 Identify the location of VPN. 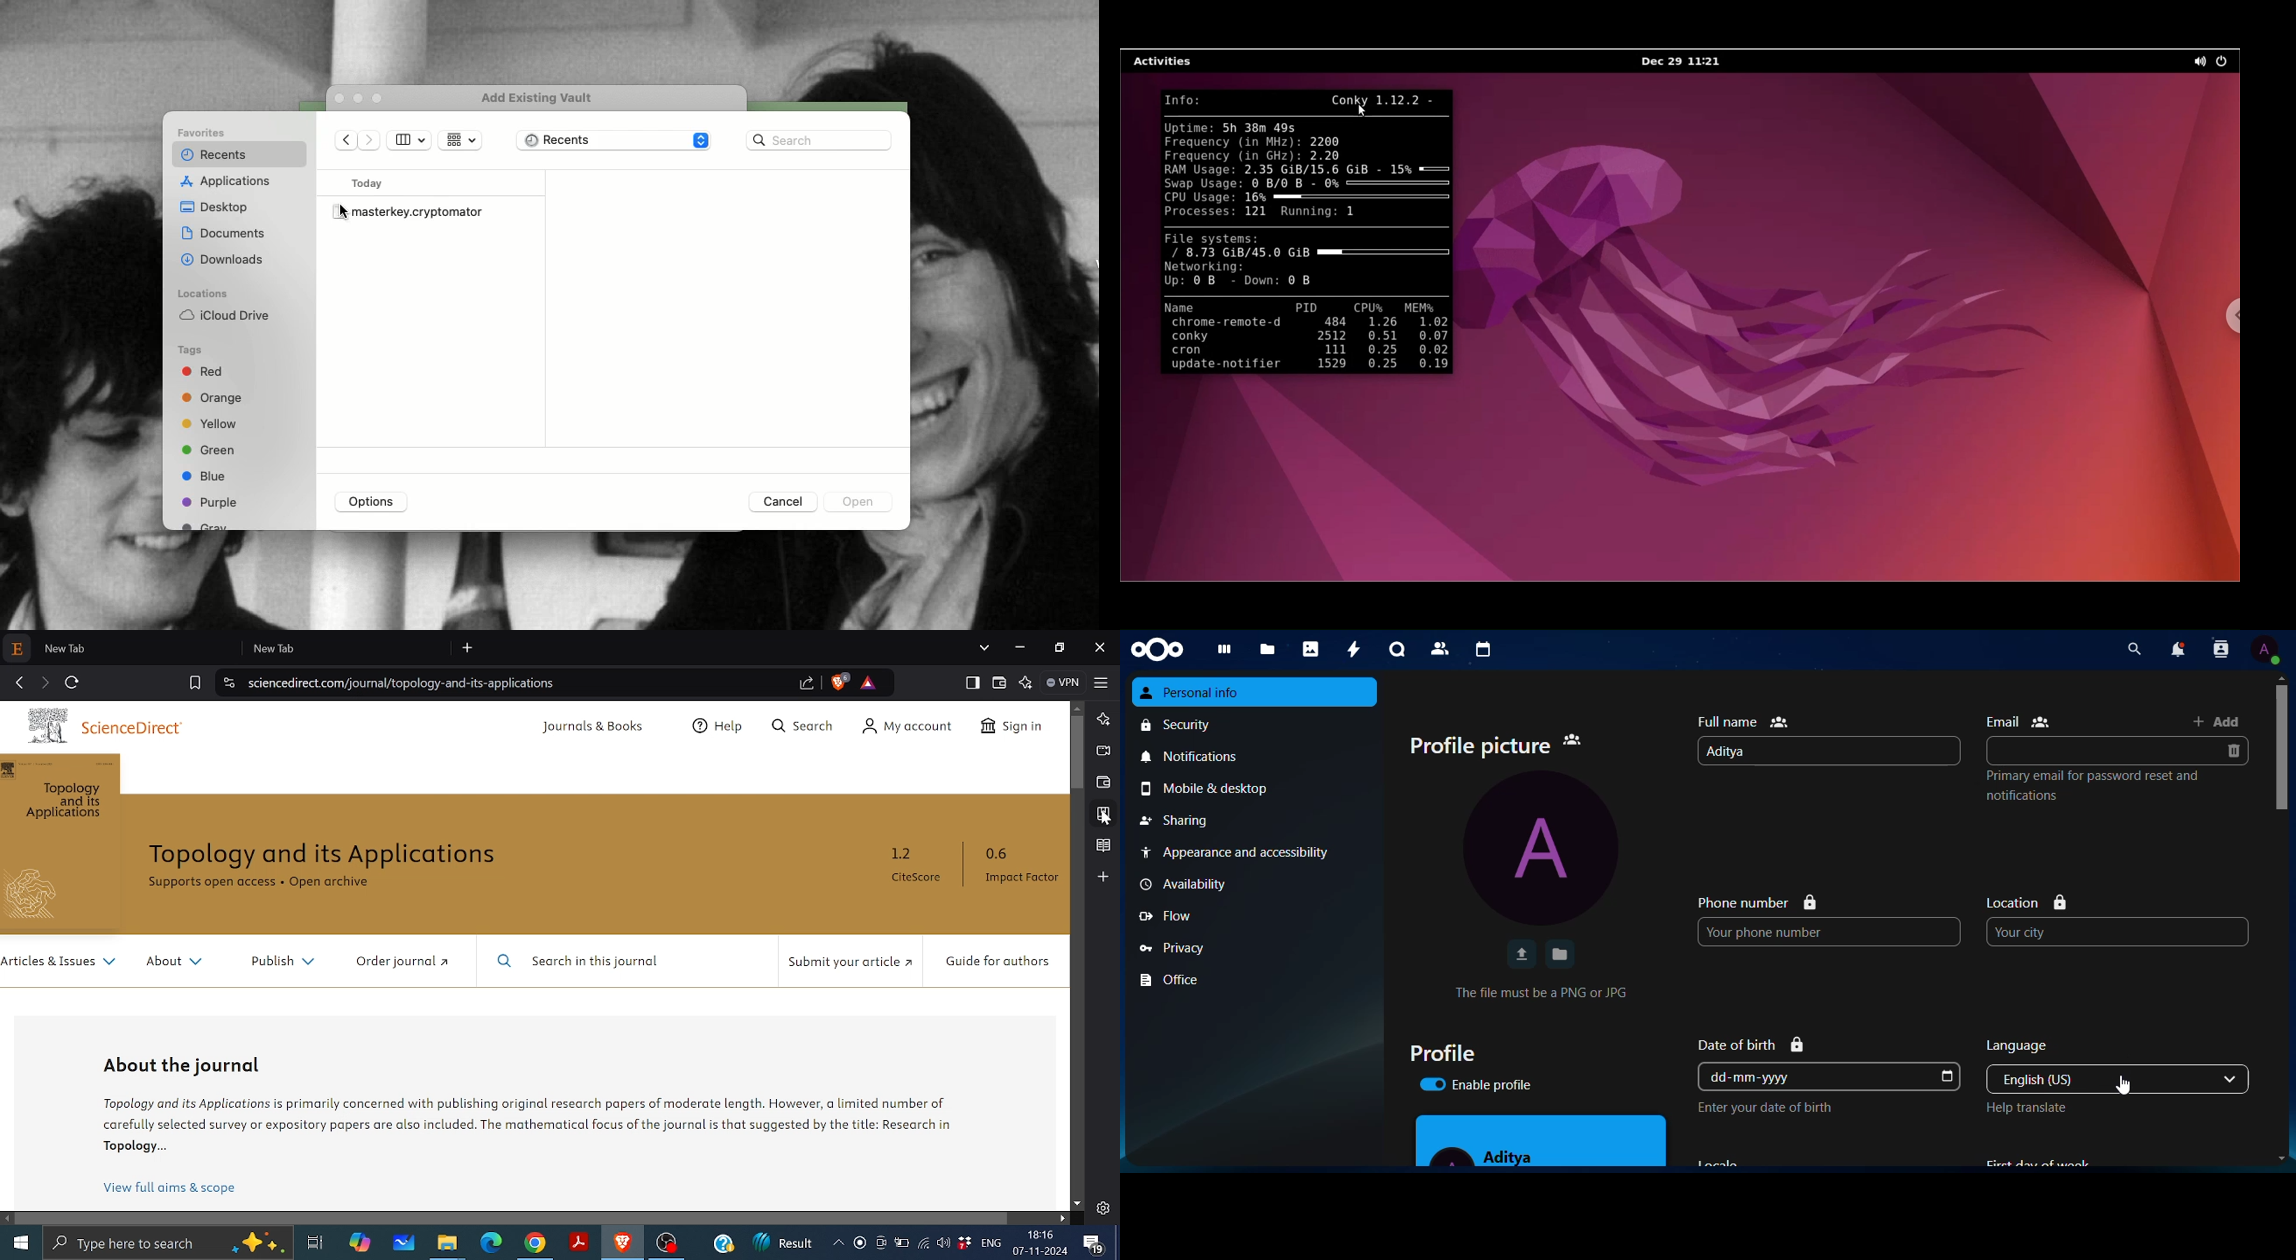
(1064, 682).